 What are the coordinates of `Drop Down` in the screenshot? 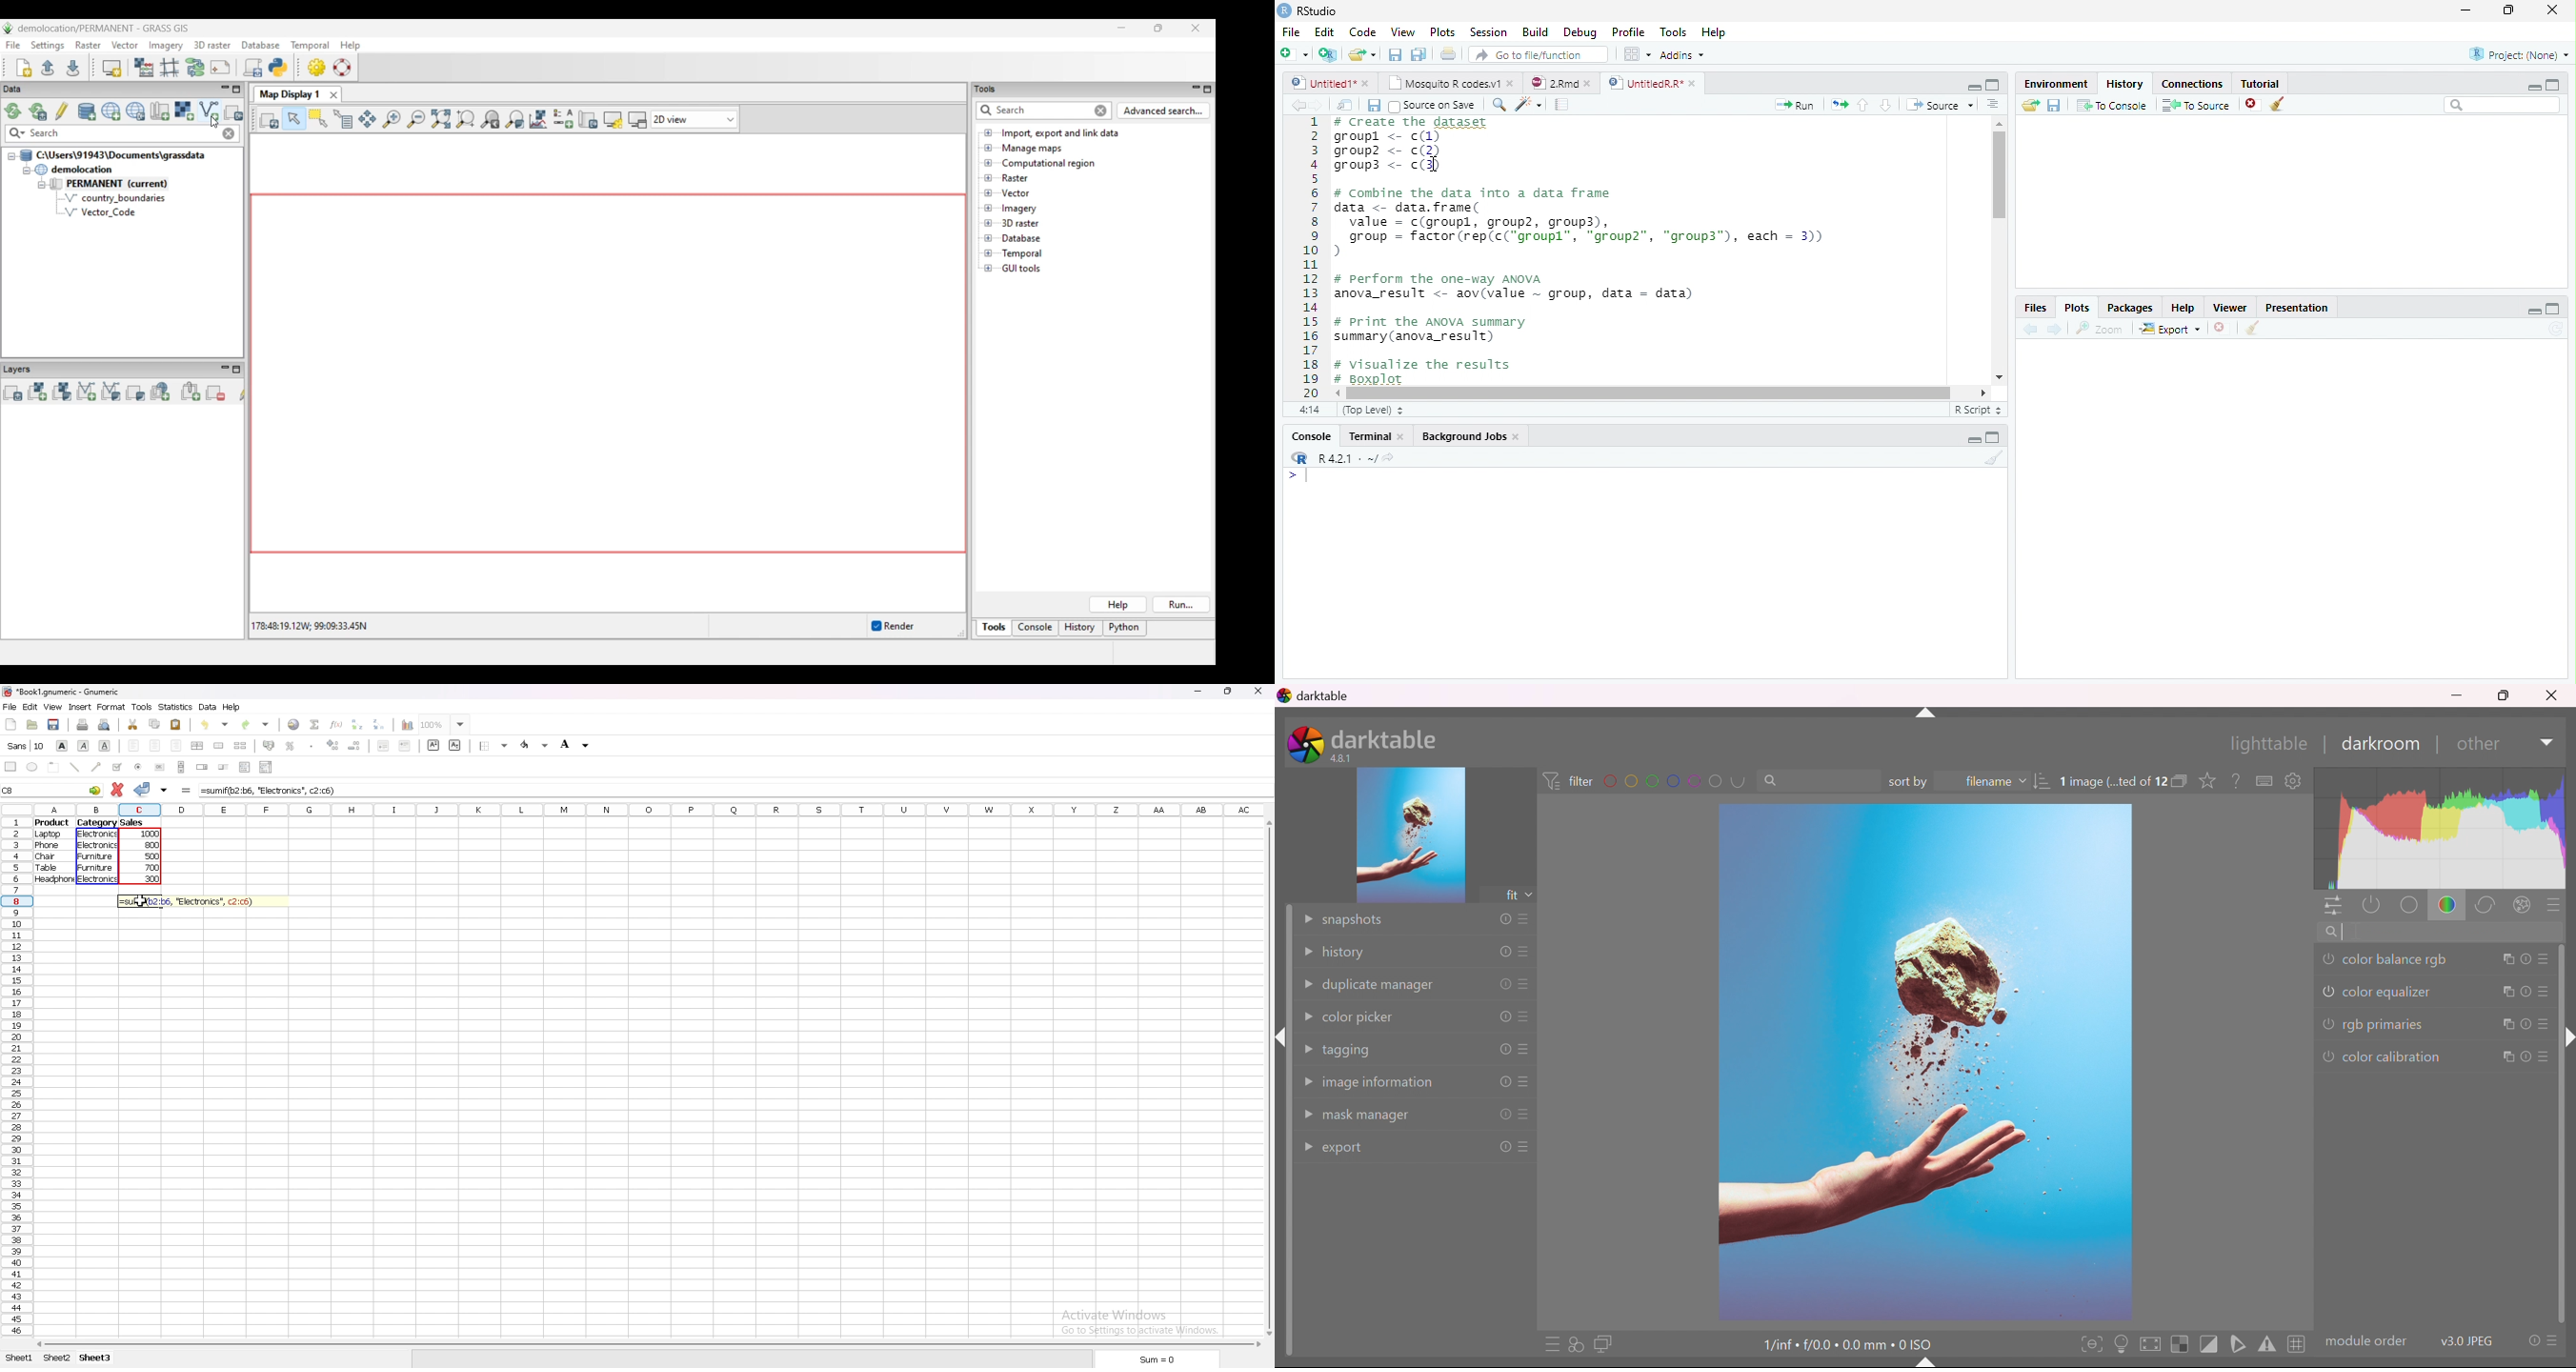 It's located at (2547, 744).